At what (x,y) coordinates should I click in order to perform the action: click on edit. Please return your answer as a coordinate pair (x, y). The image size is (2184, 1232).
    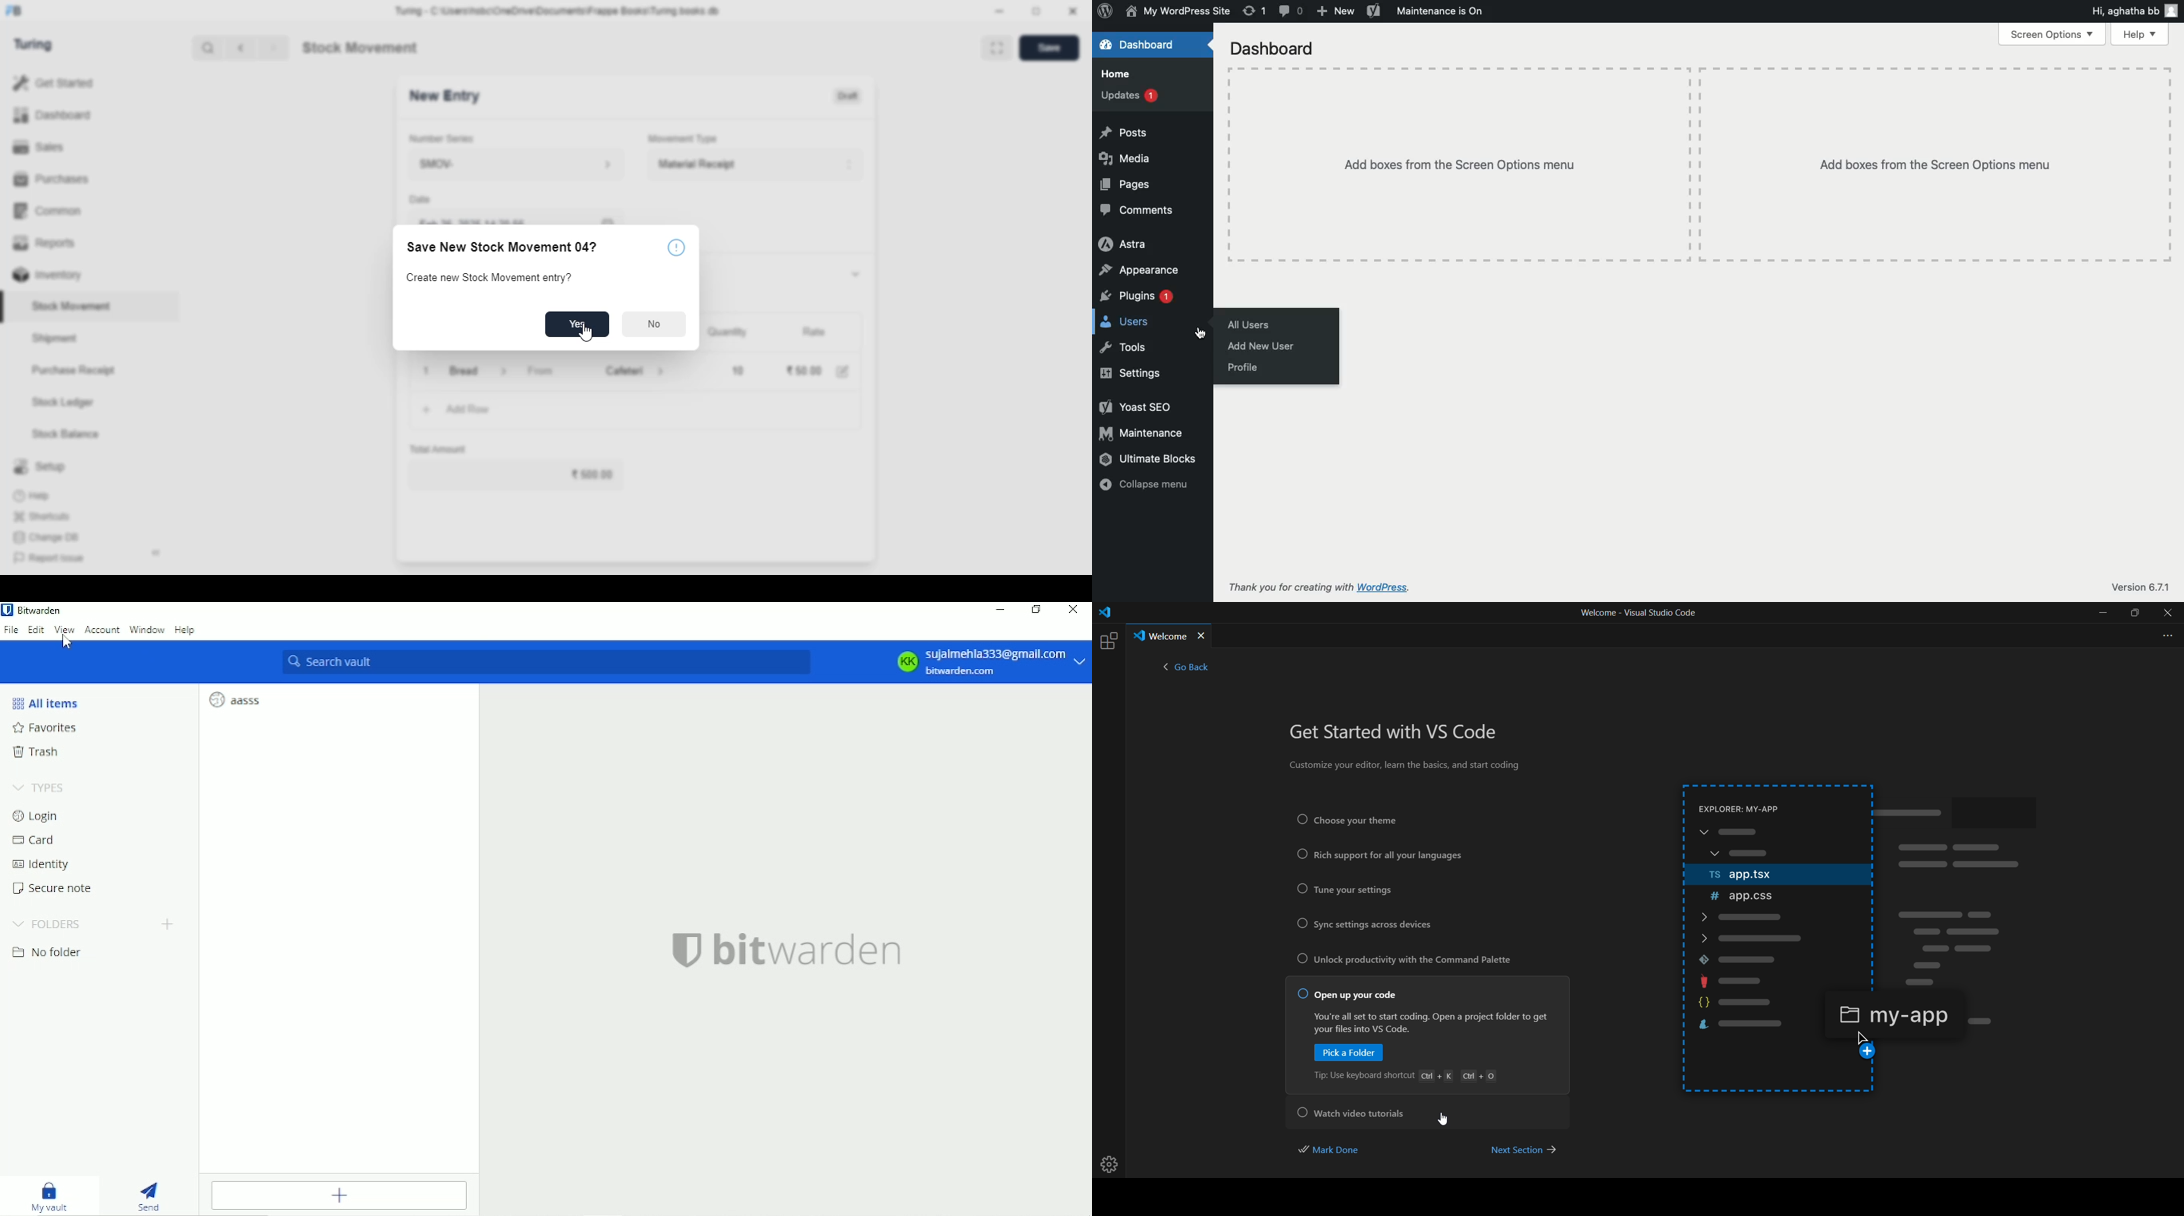
    Looking at the image, I should click on (843, 372).